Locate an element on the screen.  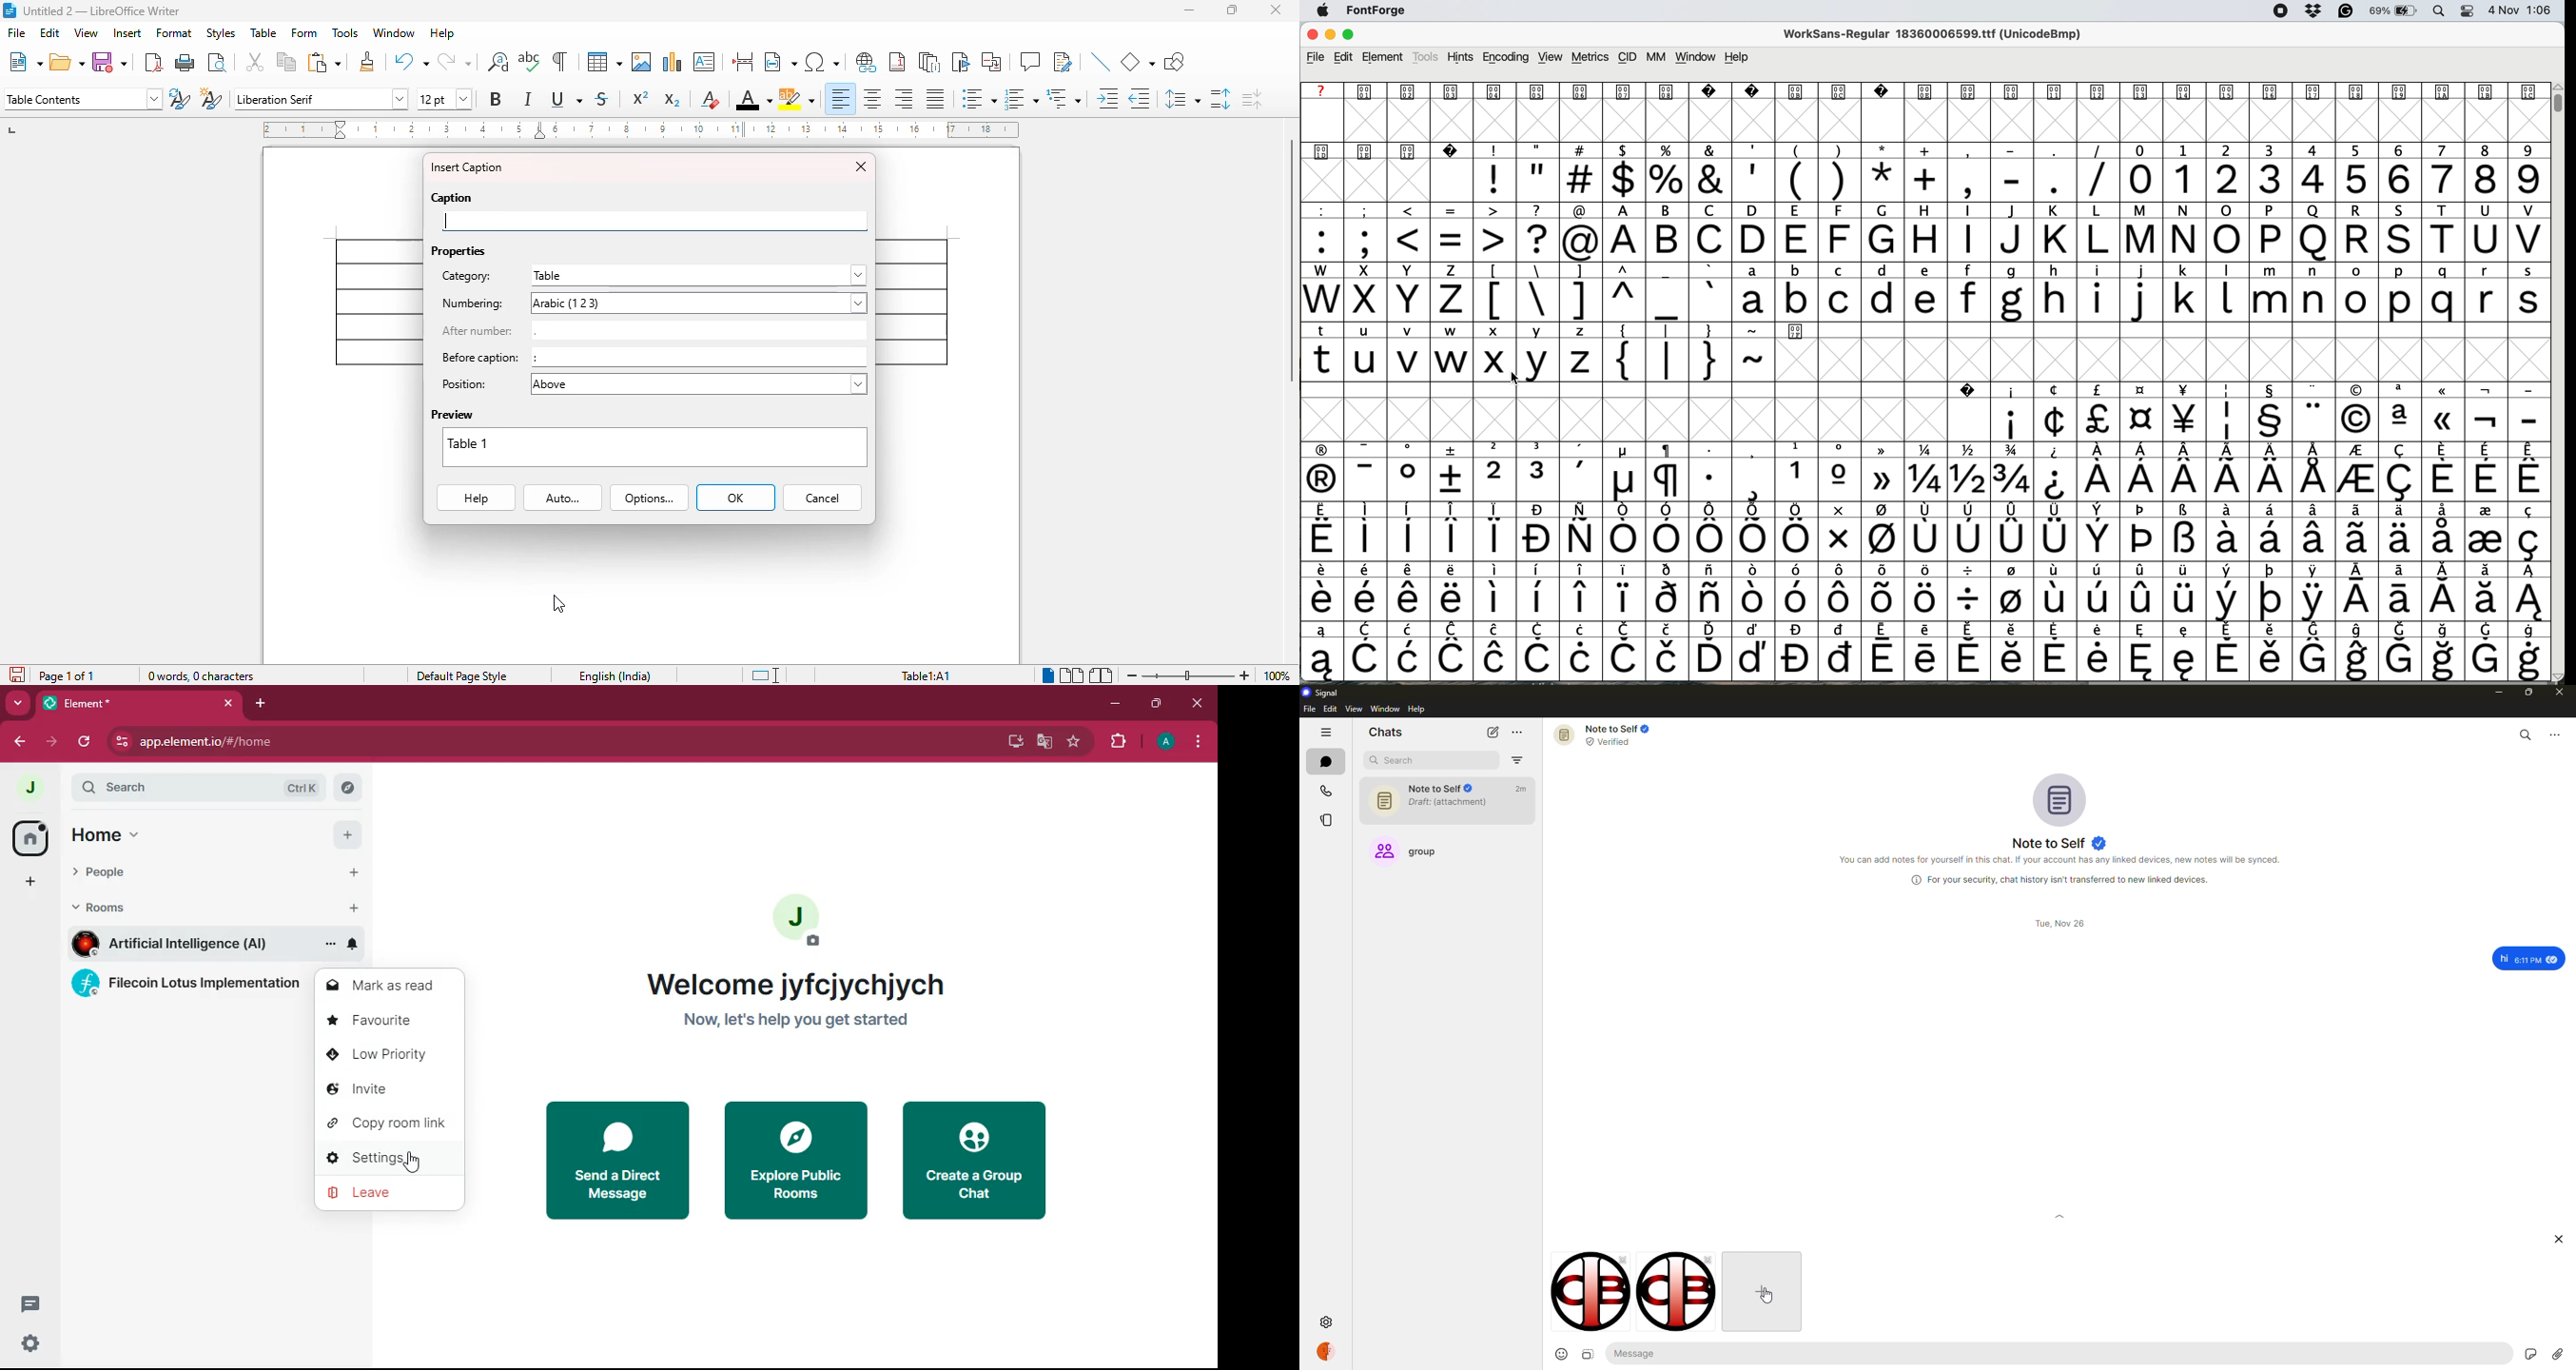
note to self is located at coordinates (2059, 843).